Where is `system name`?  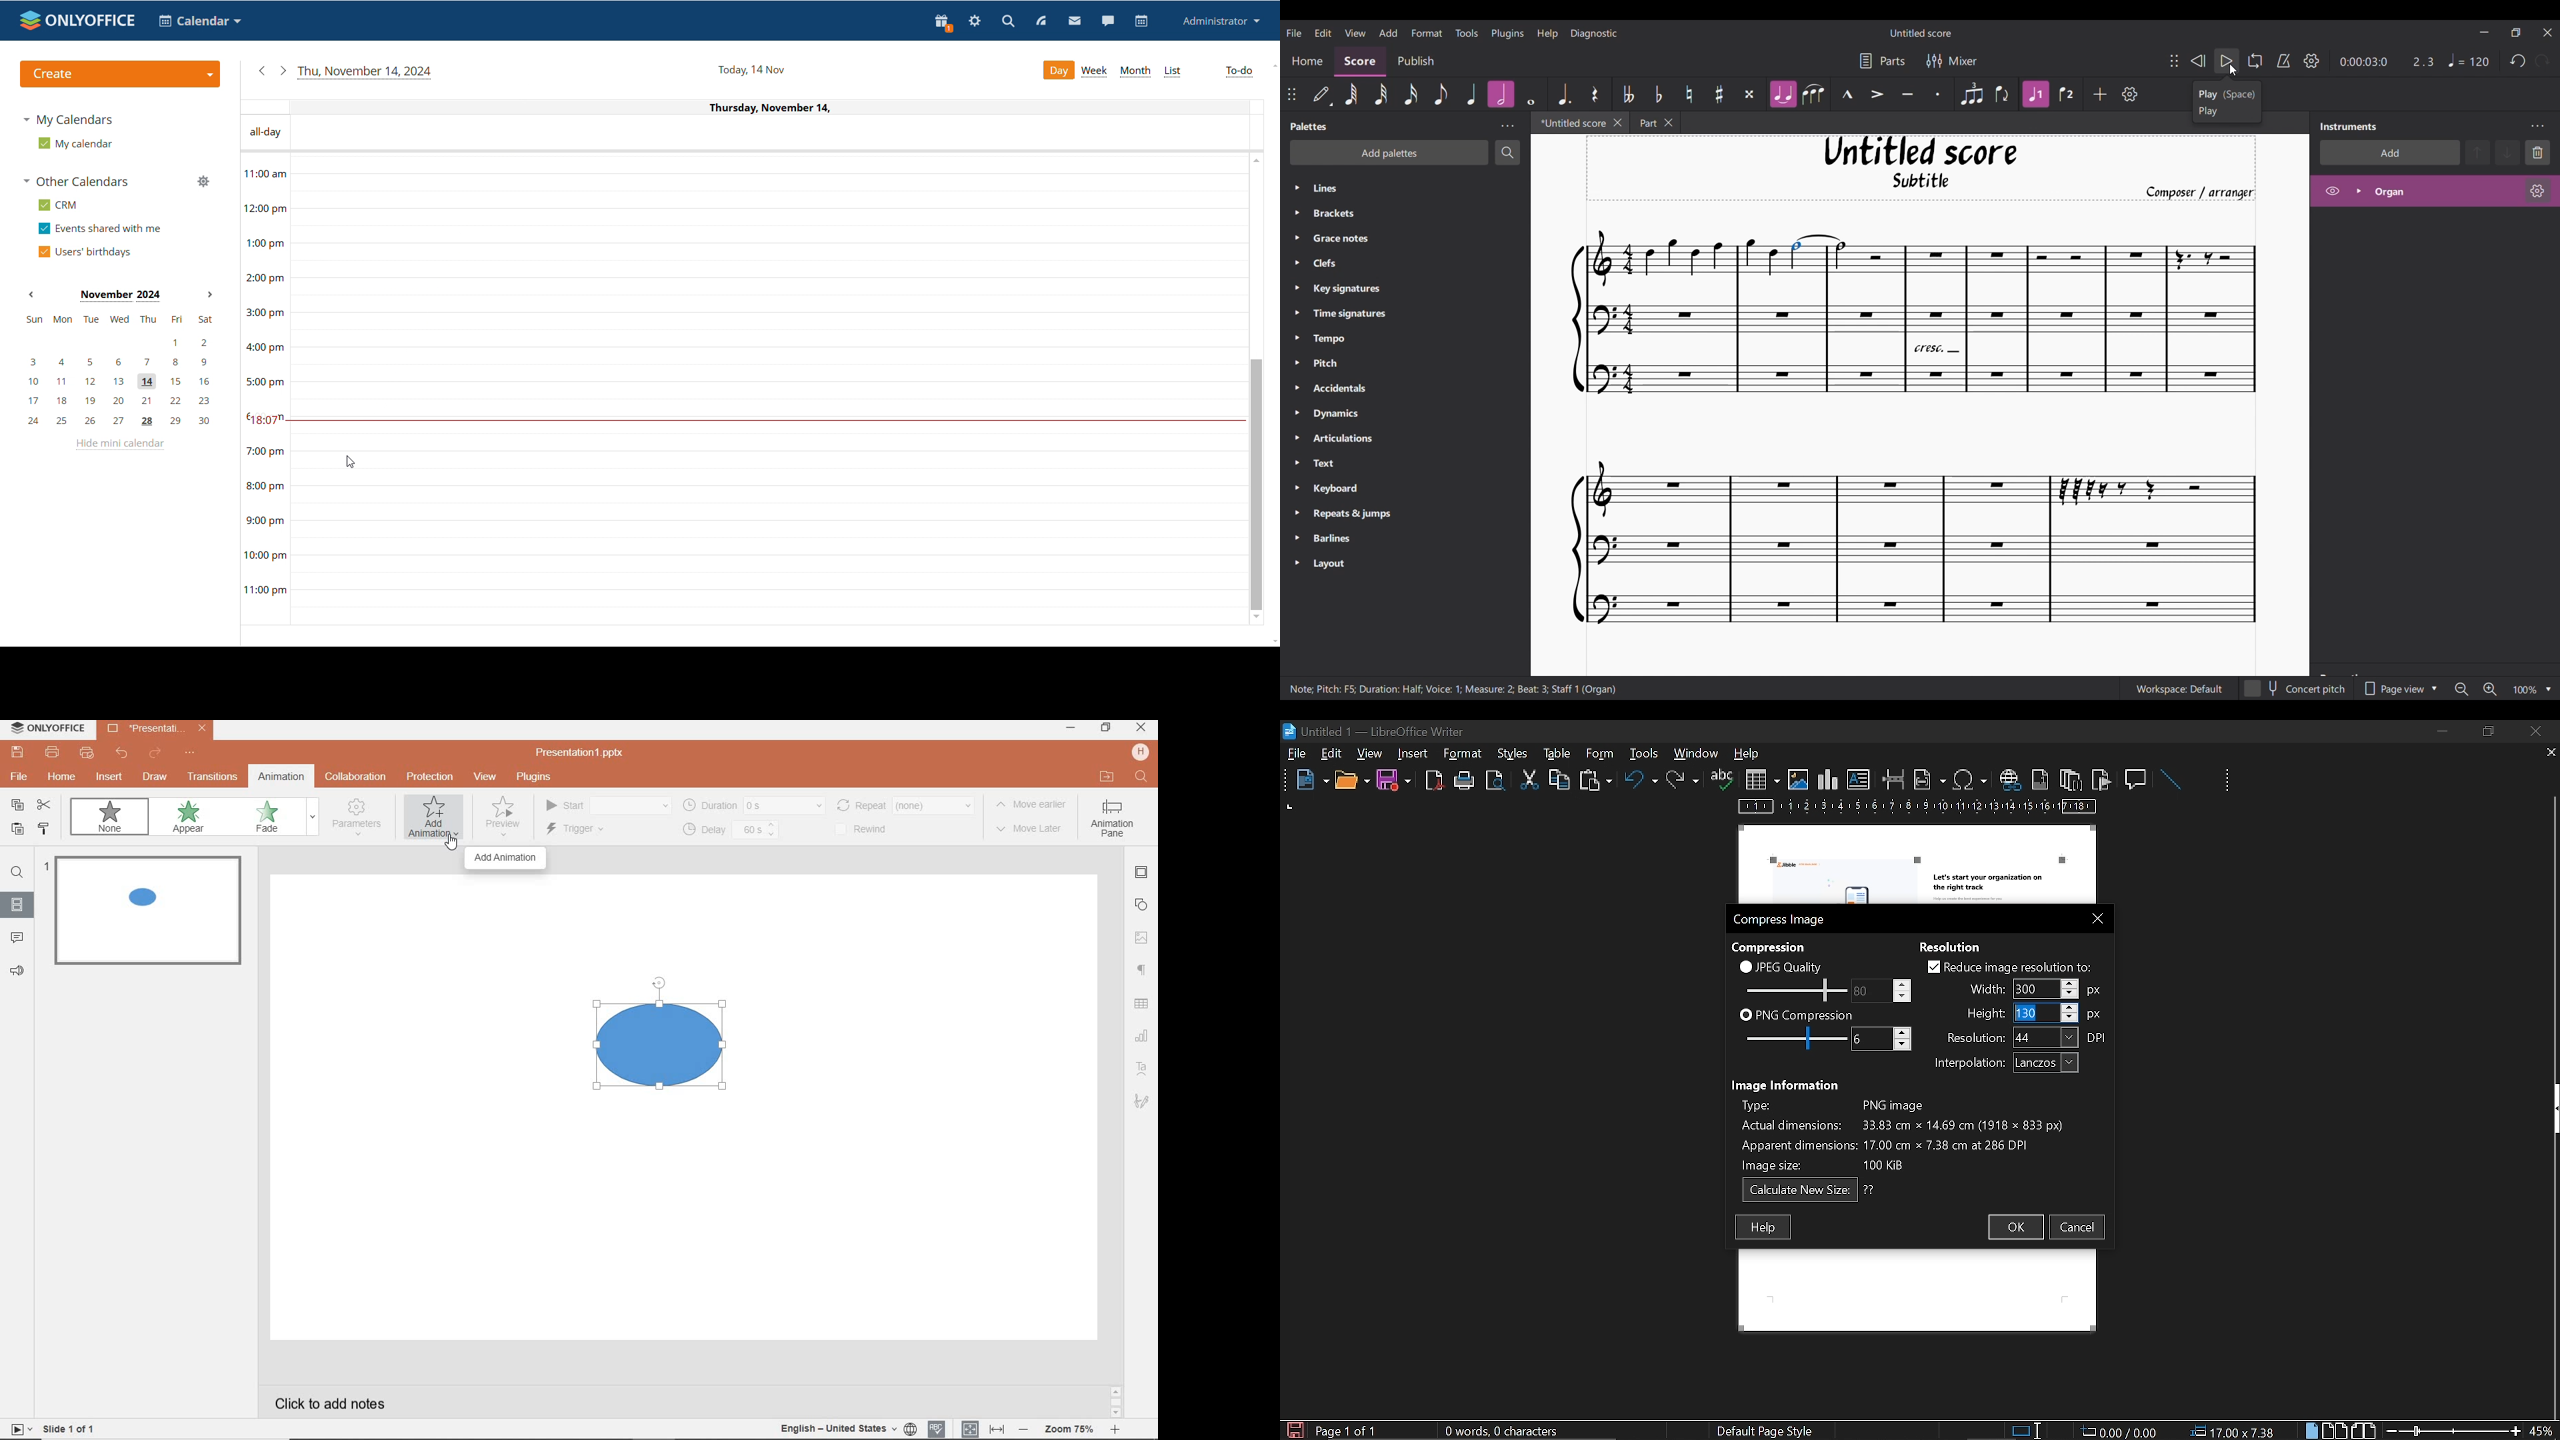
system name is located at coordinates (47, 728).